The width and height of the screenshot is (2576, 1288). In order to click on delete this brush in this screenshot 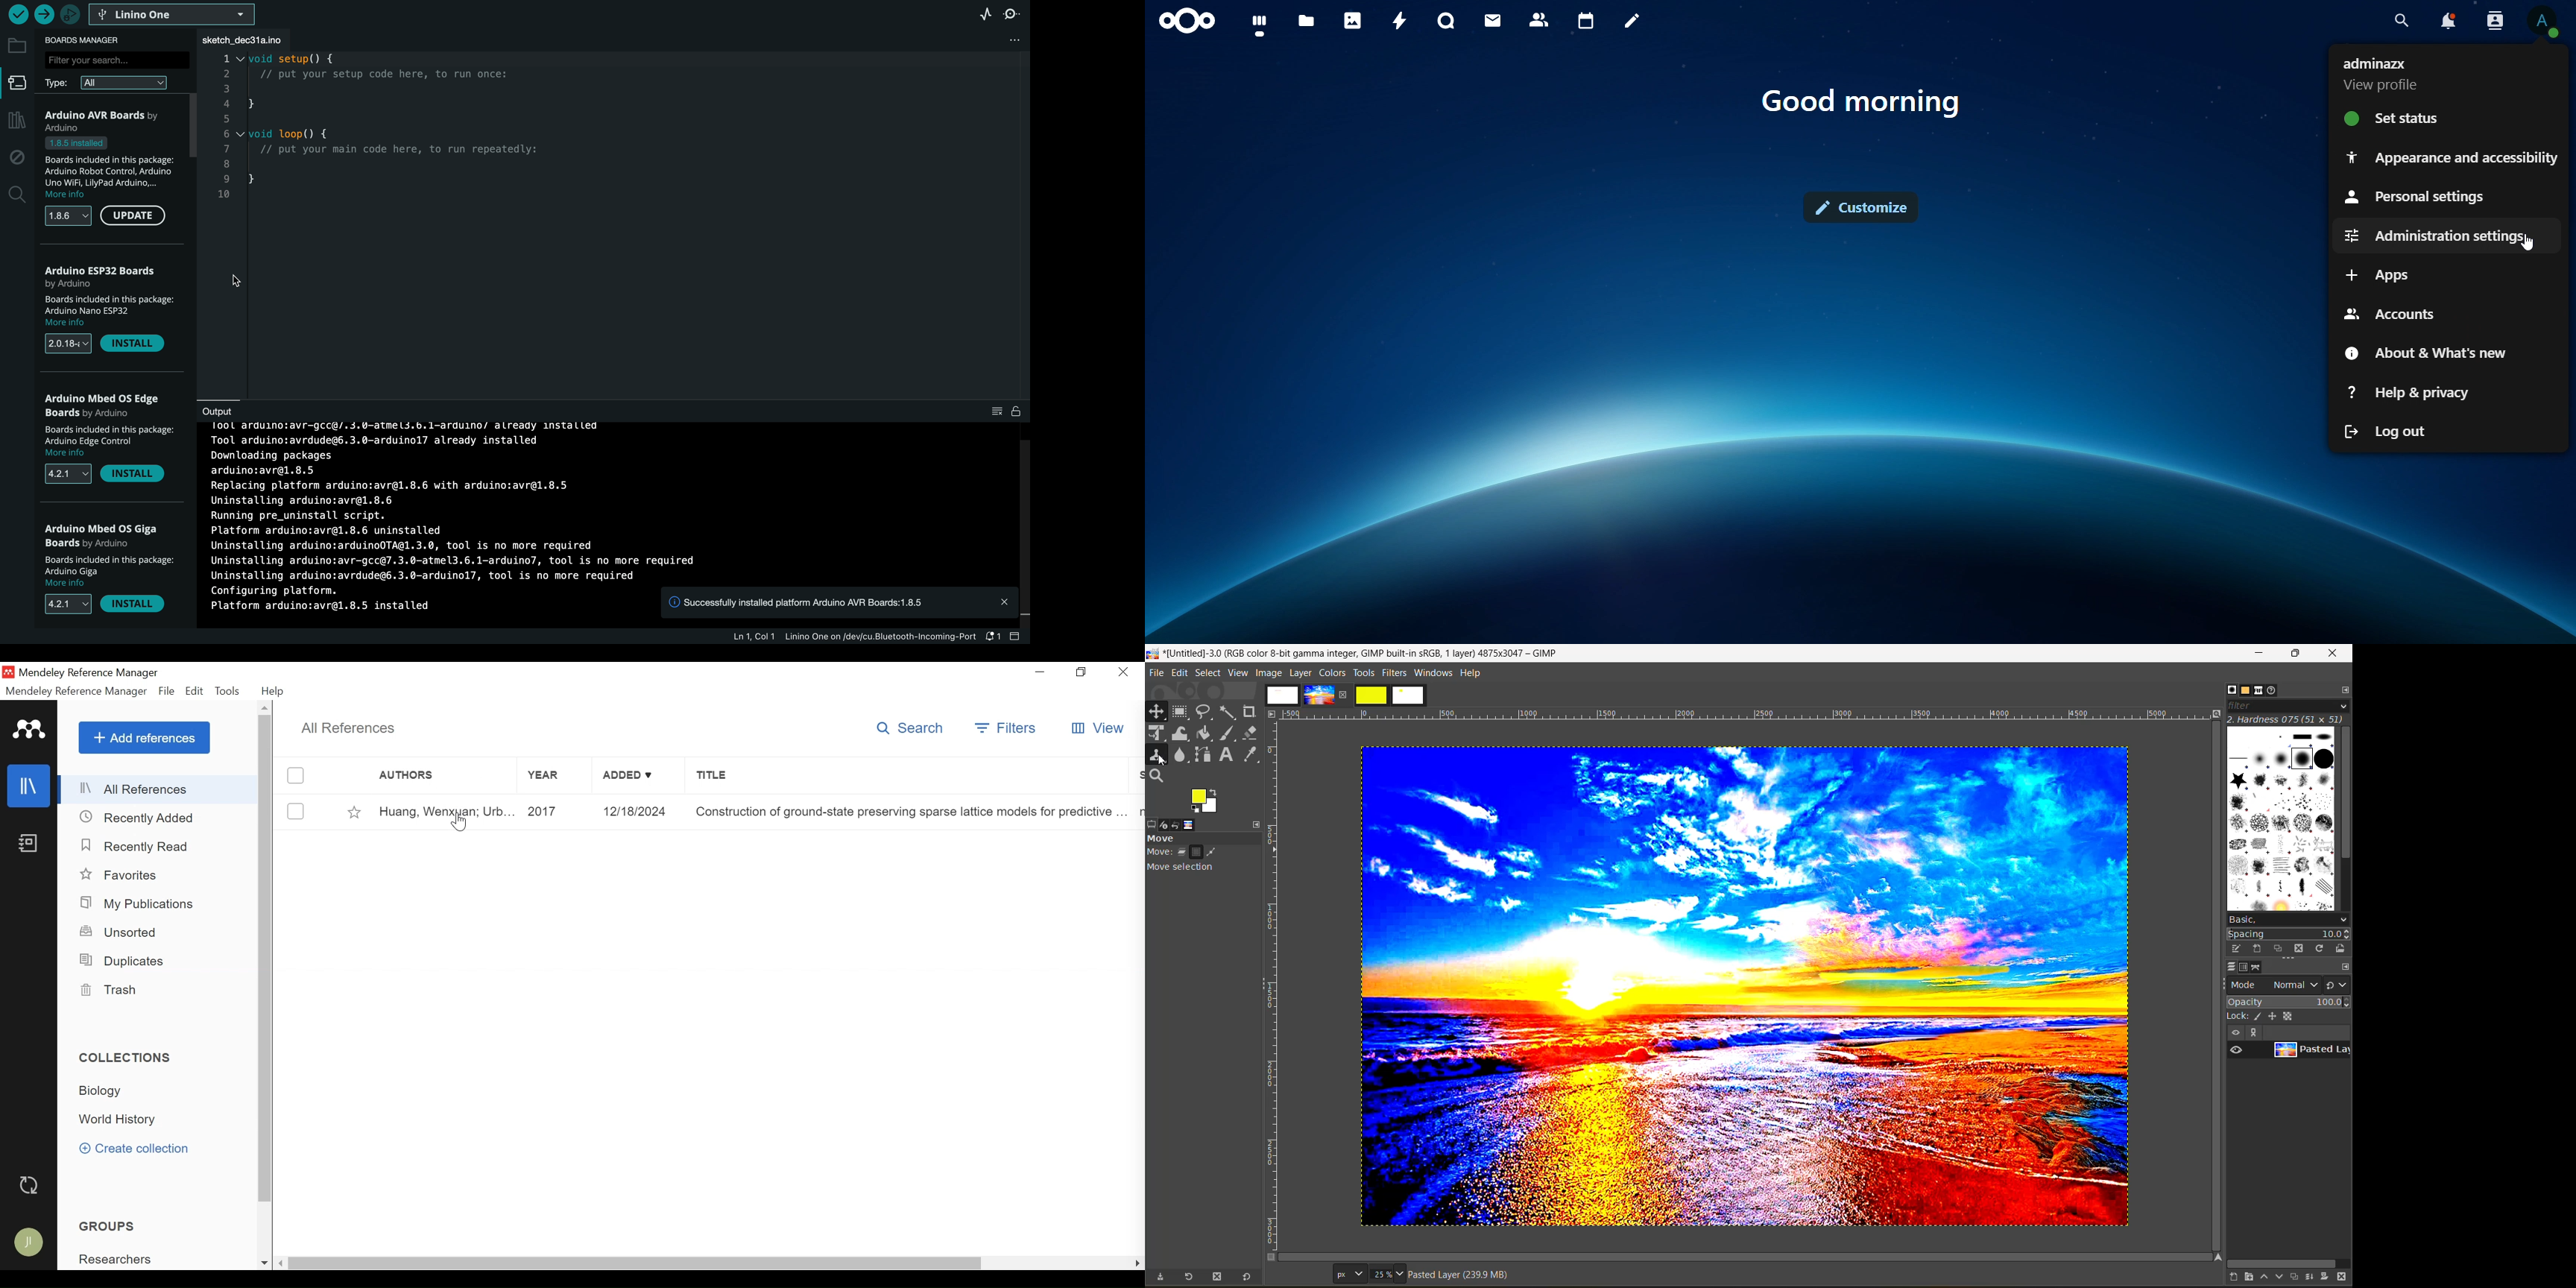, I will do `click(2299, 948)`.